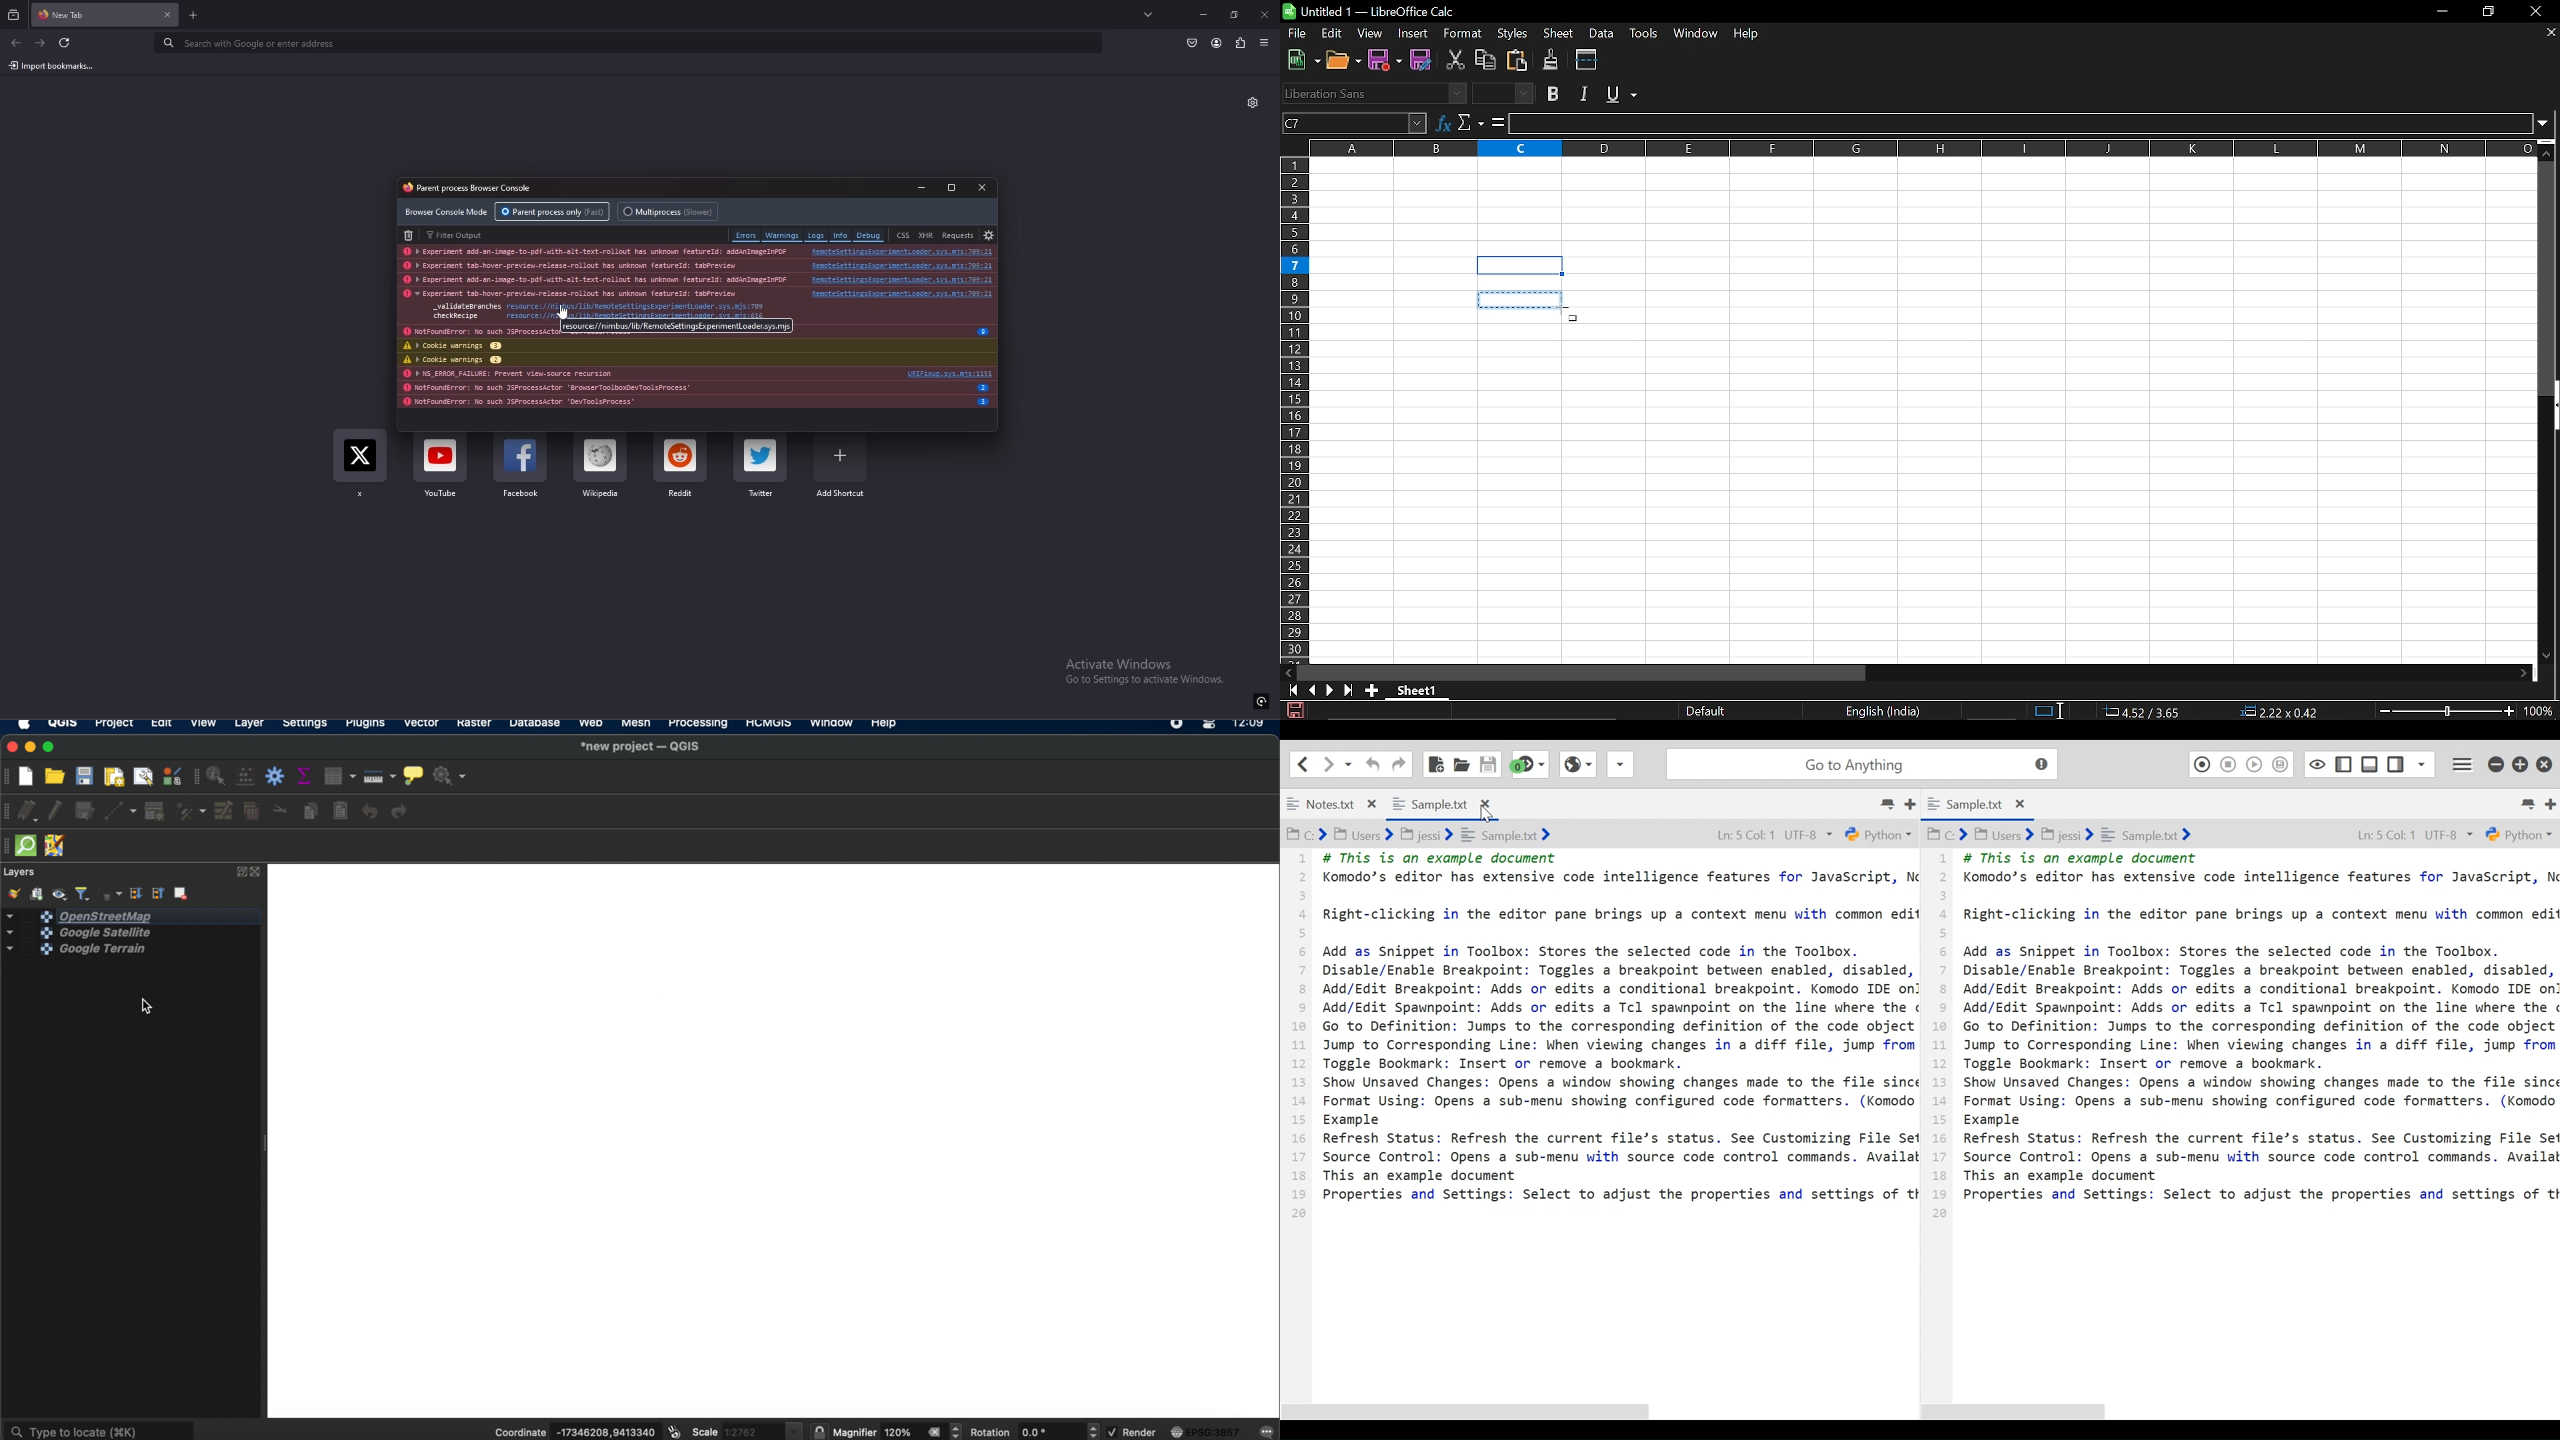 This screenshot has width=2576, height=1456. Describe the element at coordinates (194, 777) in the screenshot. I see `attributes toolbar` at that location.